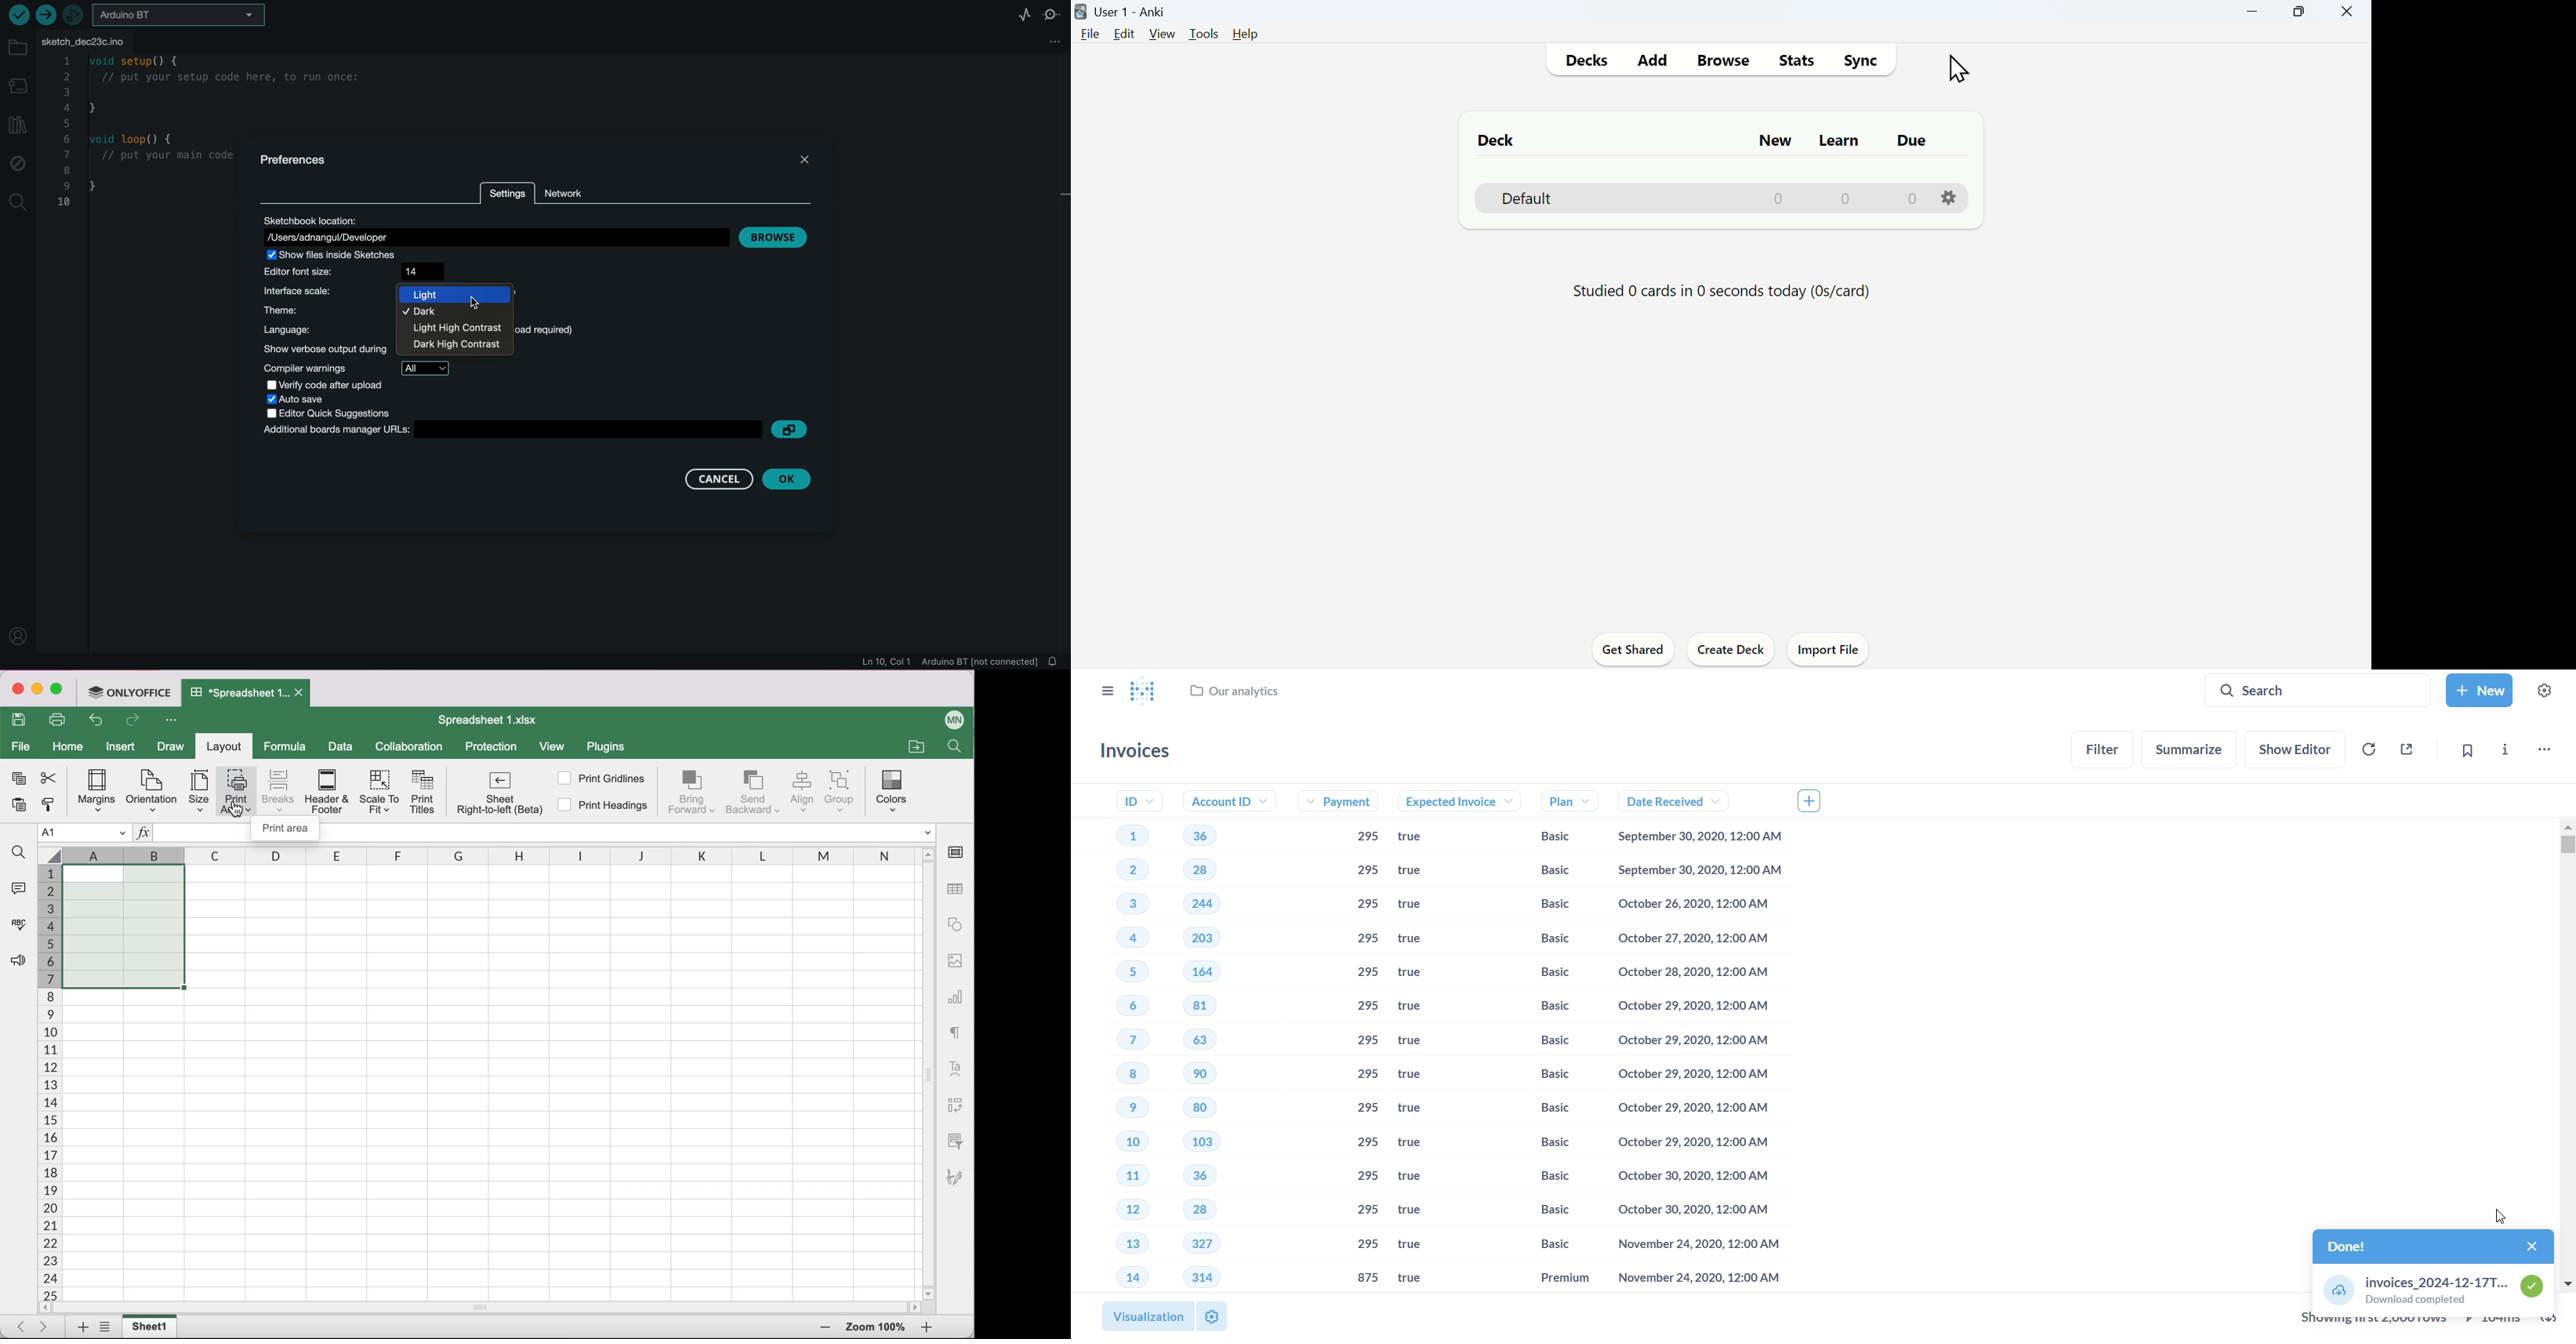 The width and height of the screenshot is (2576, 1344). What do you see at coordinates (1693, 1279) in the screenshot?
I see `November 24,2020, 12:00 AM` at bounding box center [1693, 1279].